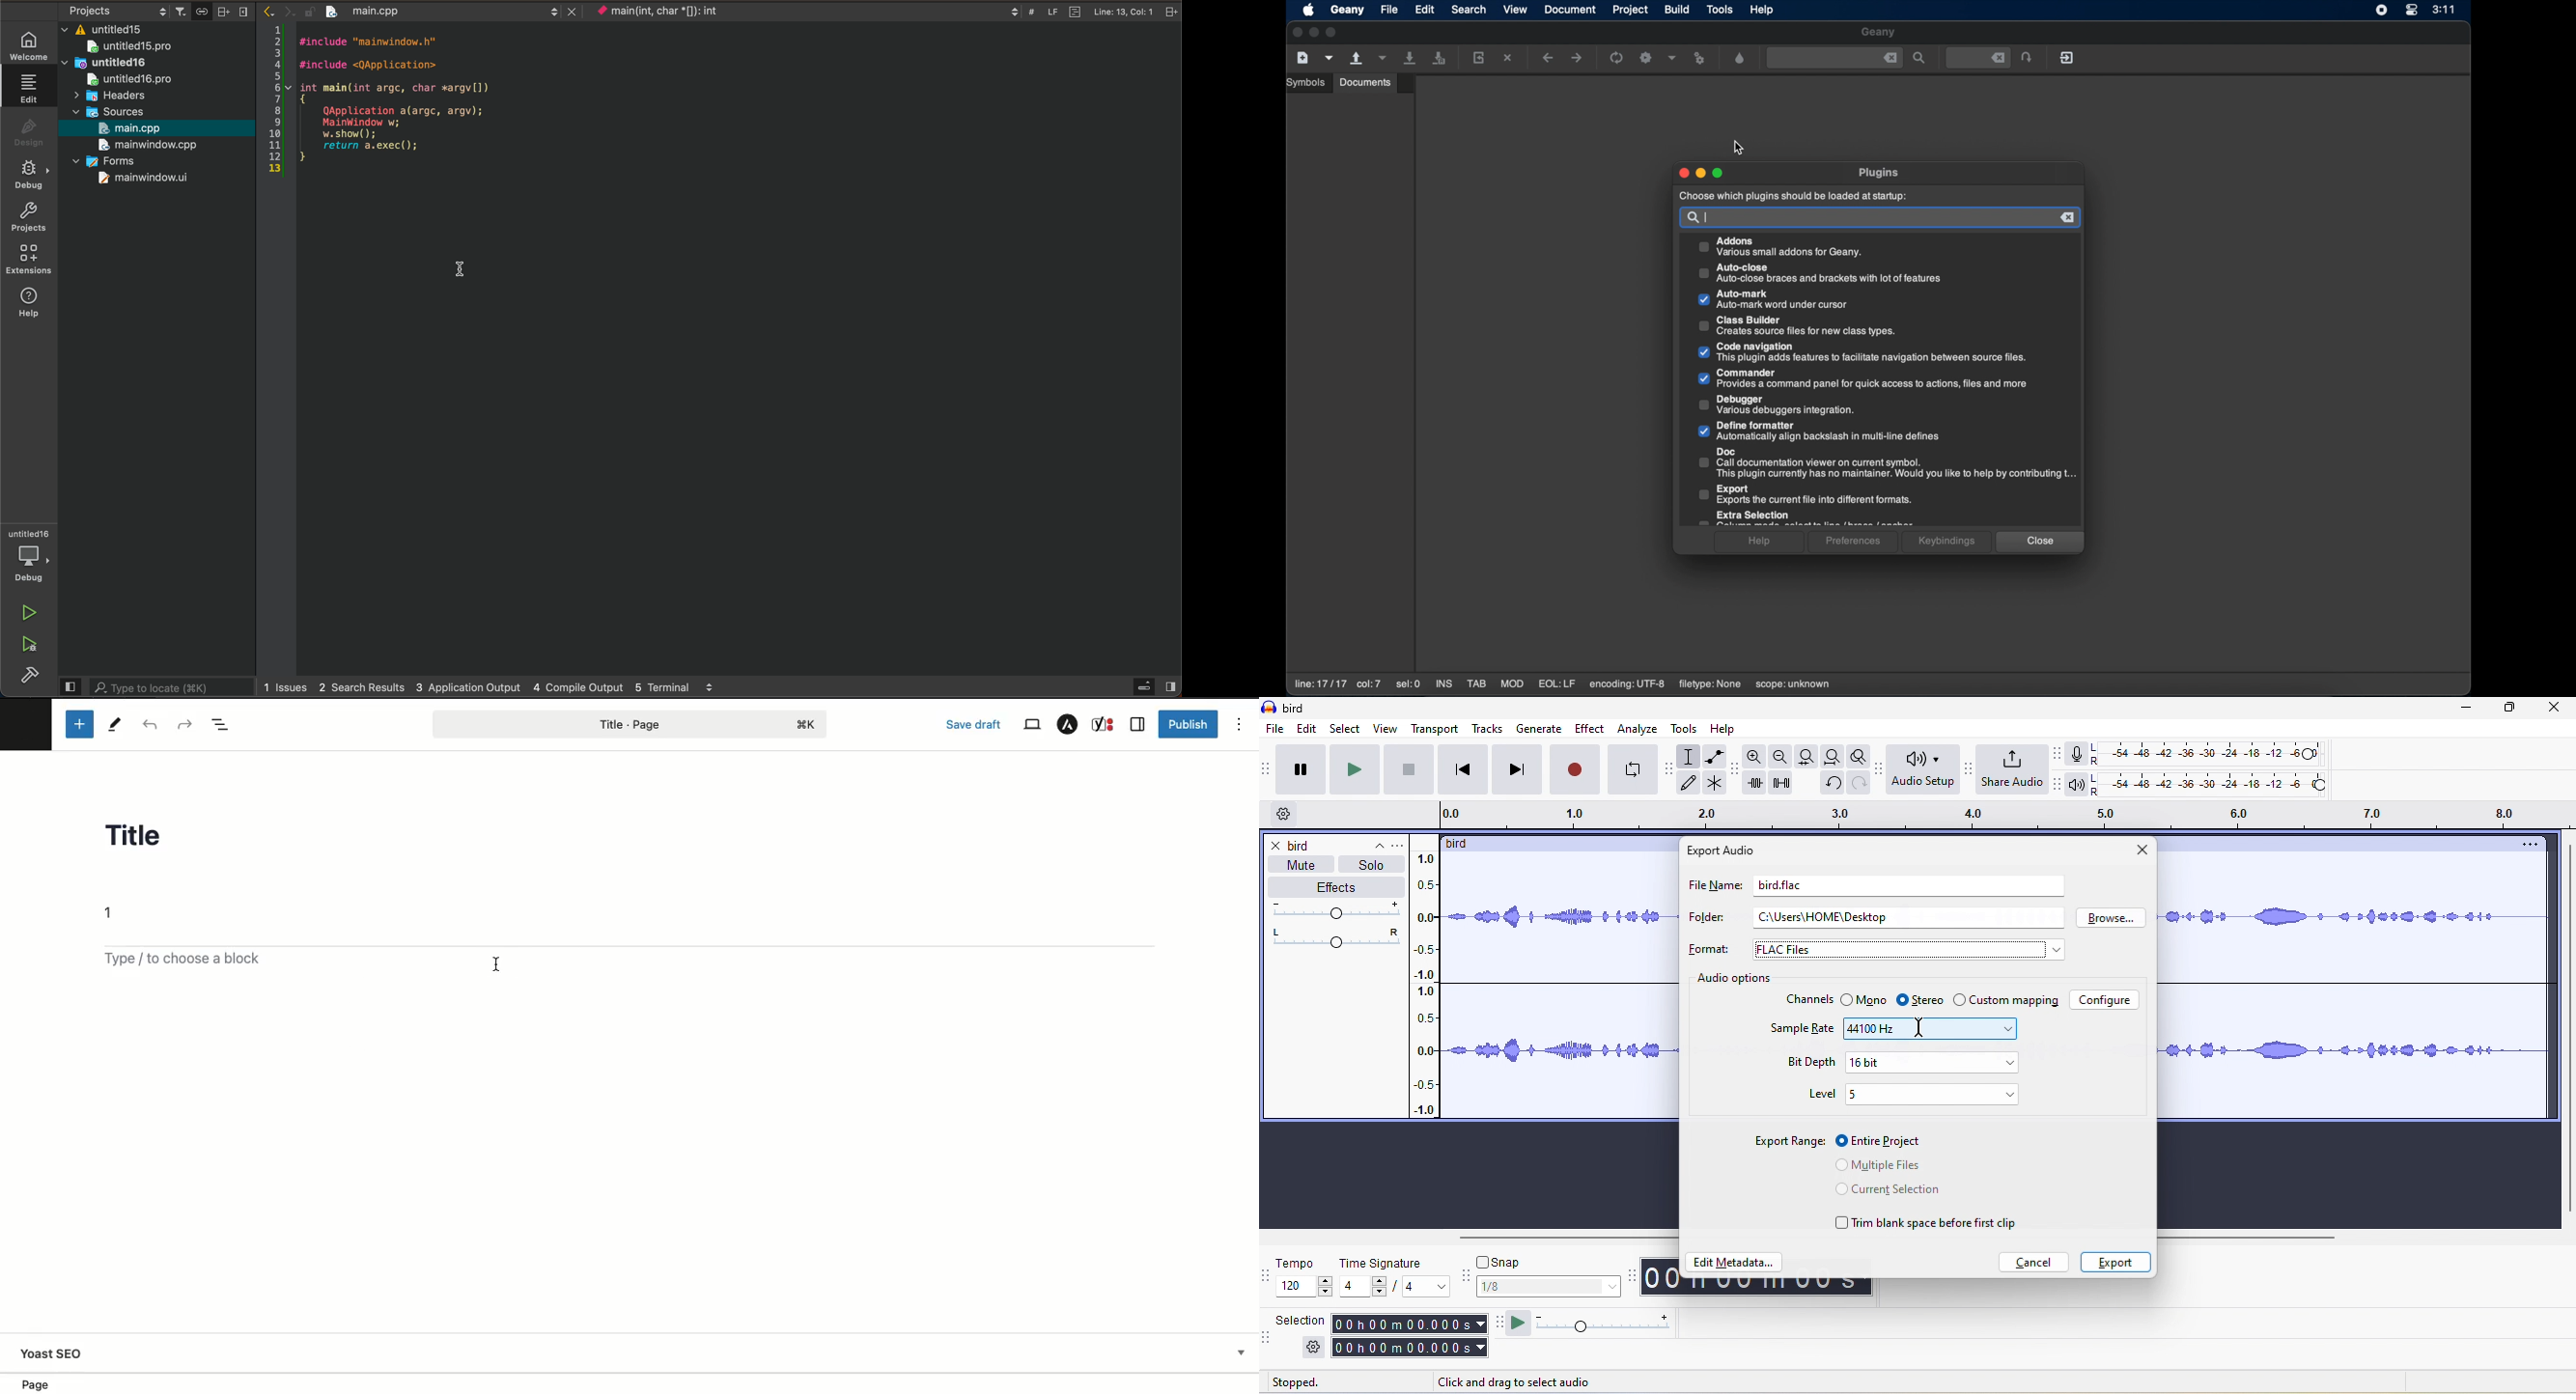 The width and height of the screenshot is (2576, 1400). What do you see at coordinates (1821, 1093) in the screenshot?
I see `level` at bounding box center [1821, 1093].